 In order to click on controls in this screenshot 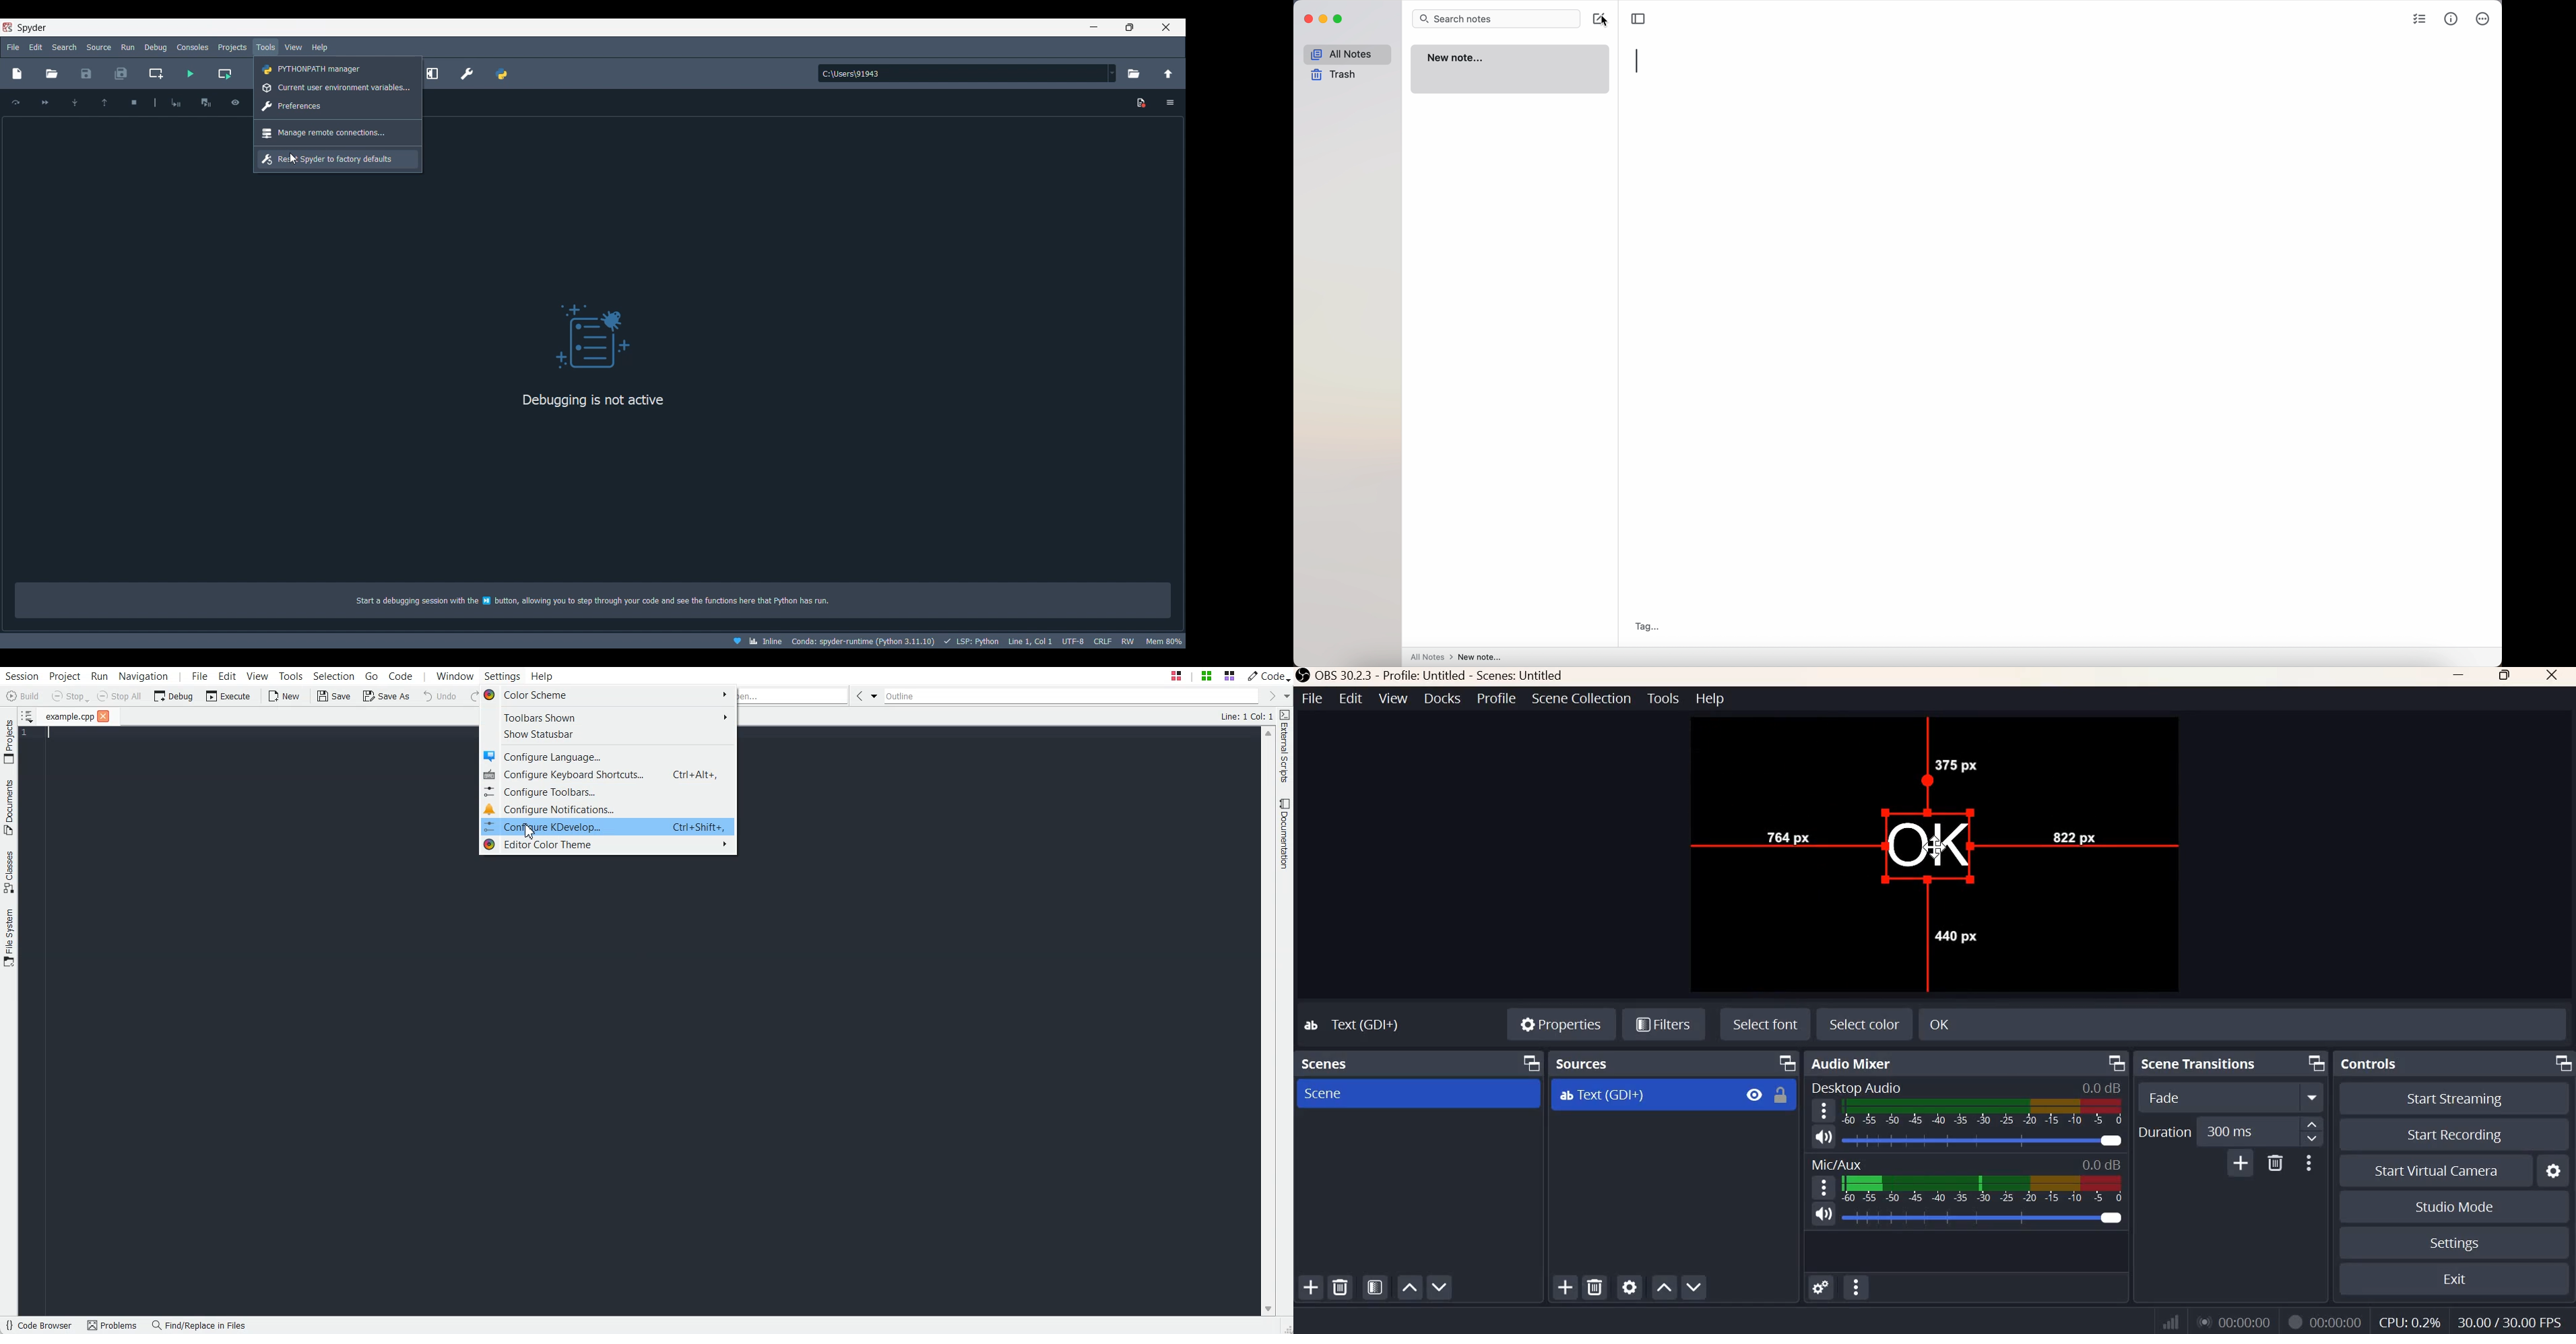, I will do `click(2367, 1063)`.